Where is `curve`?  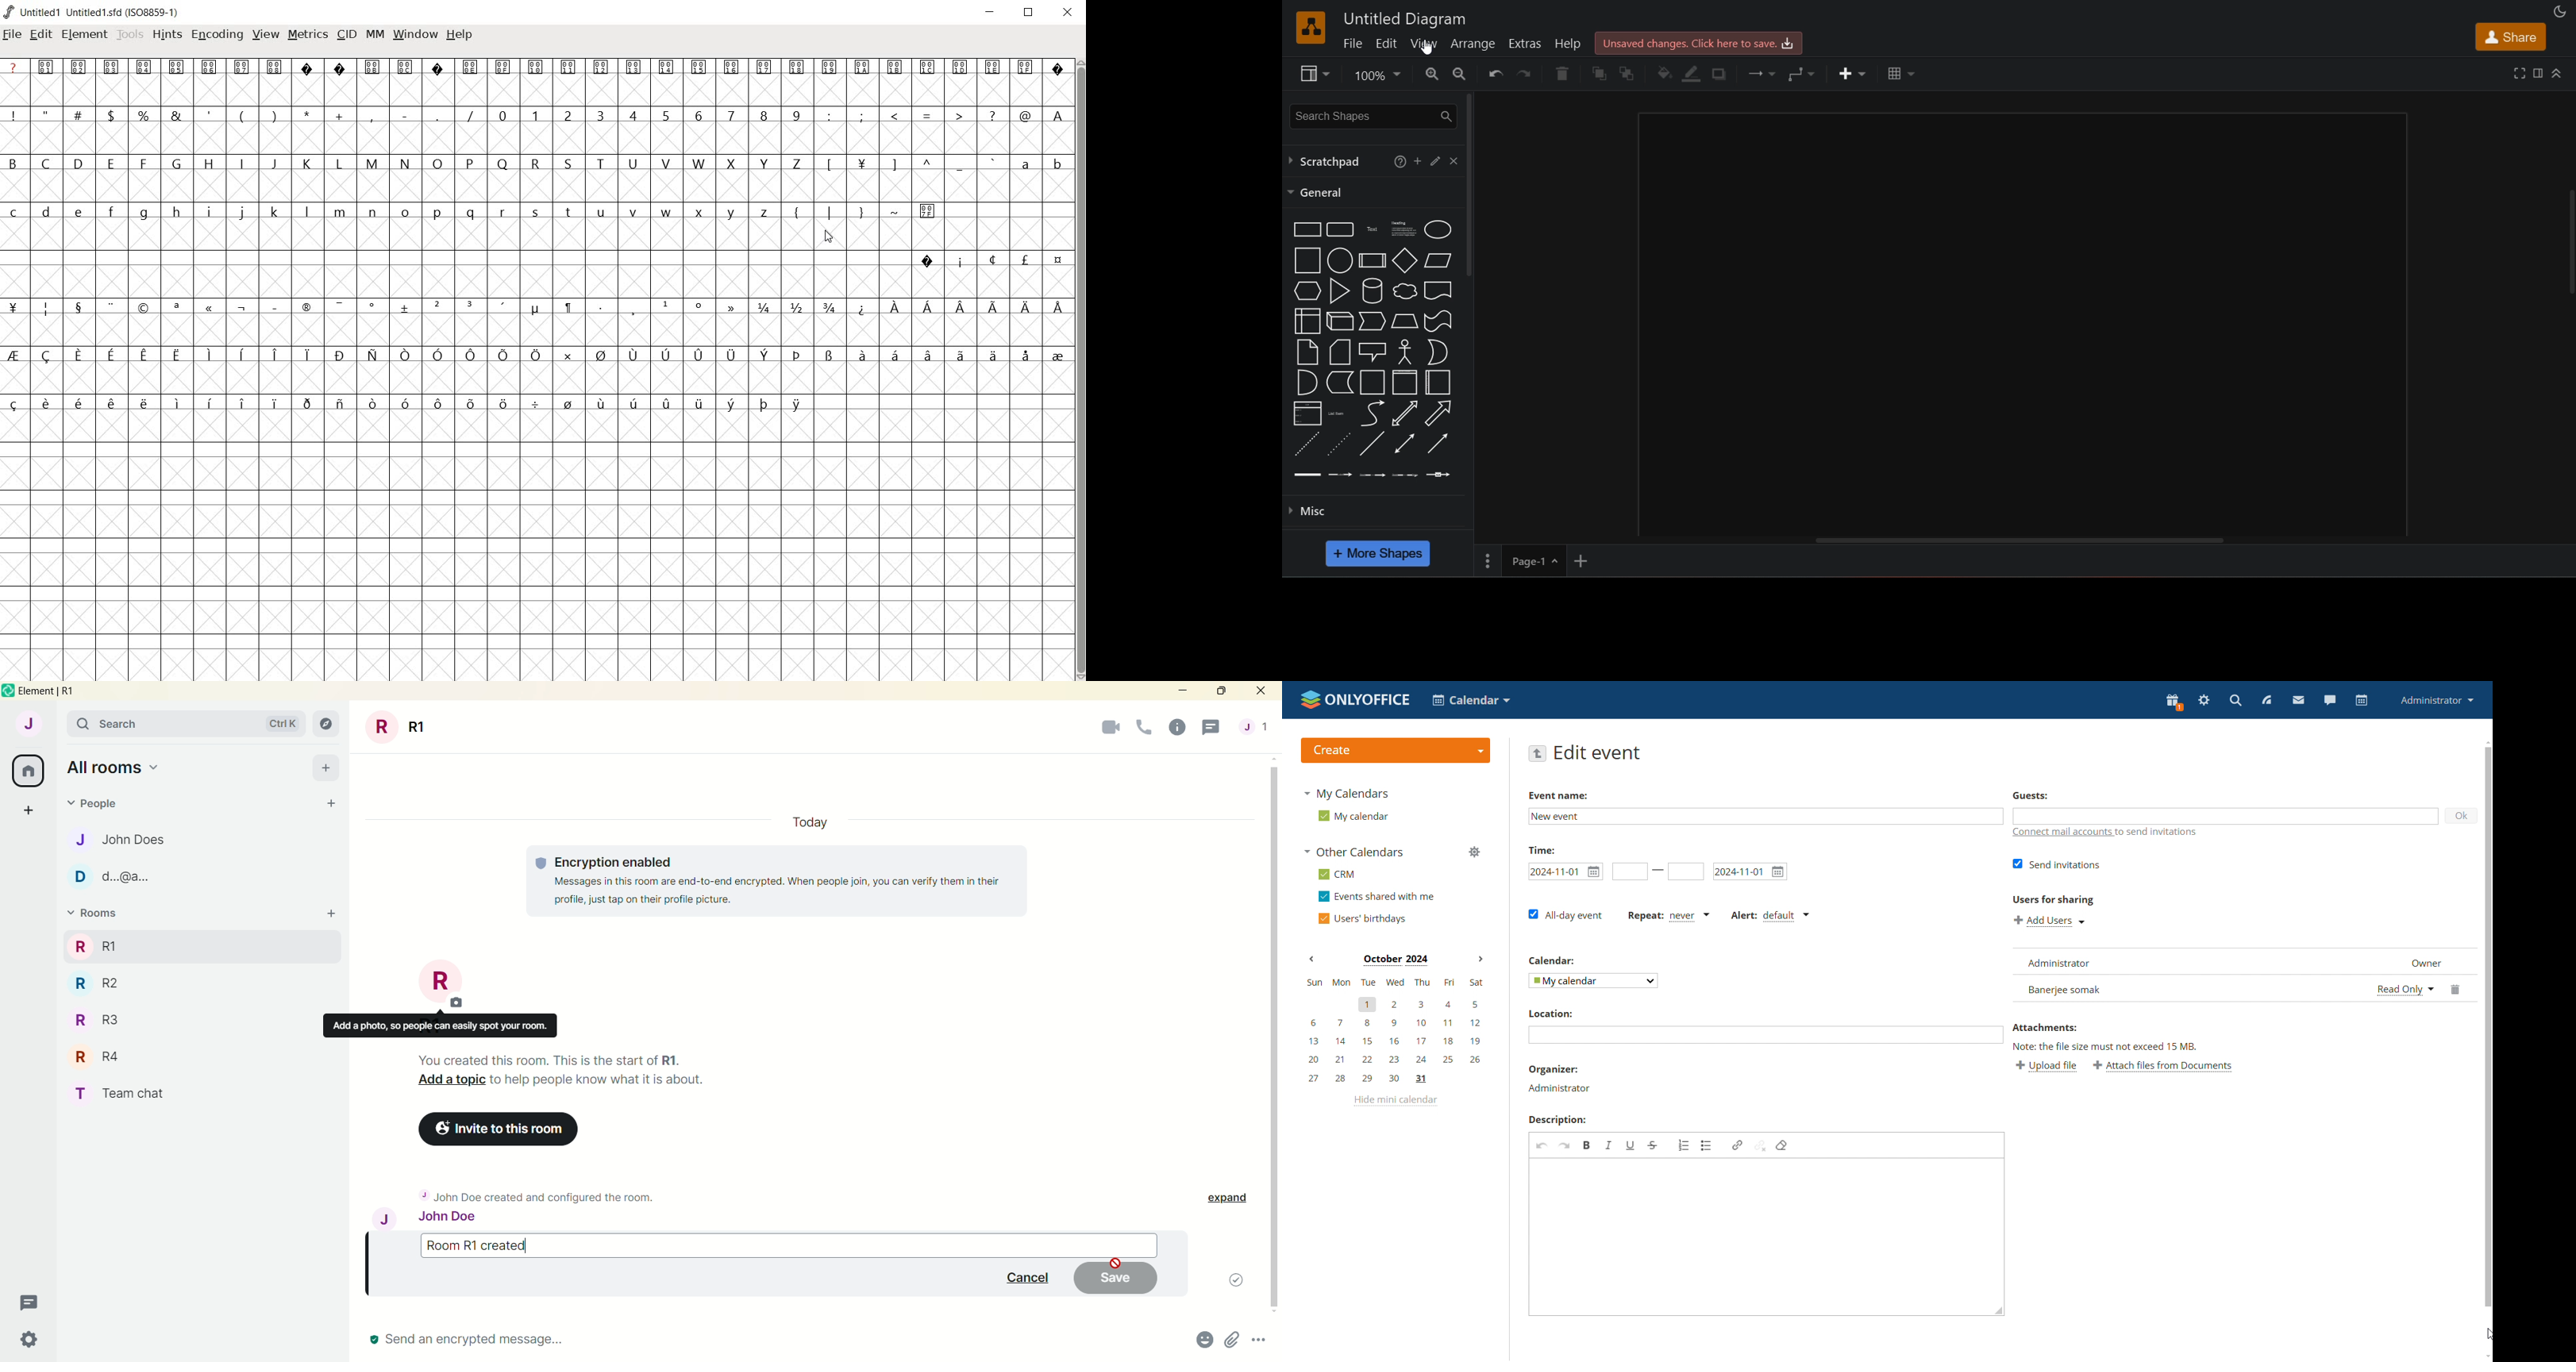
curve is located at coordinates (1372, 413).